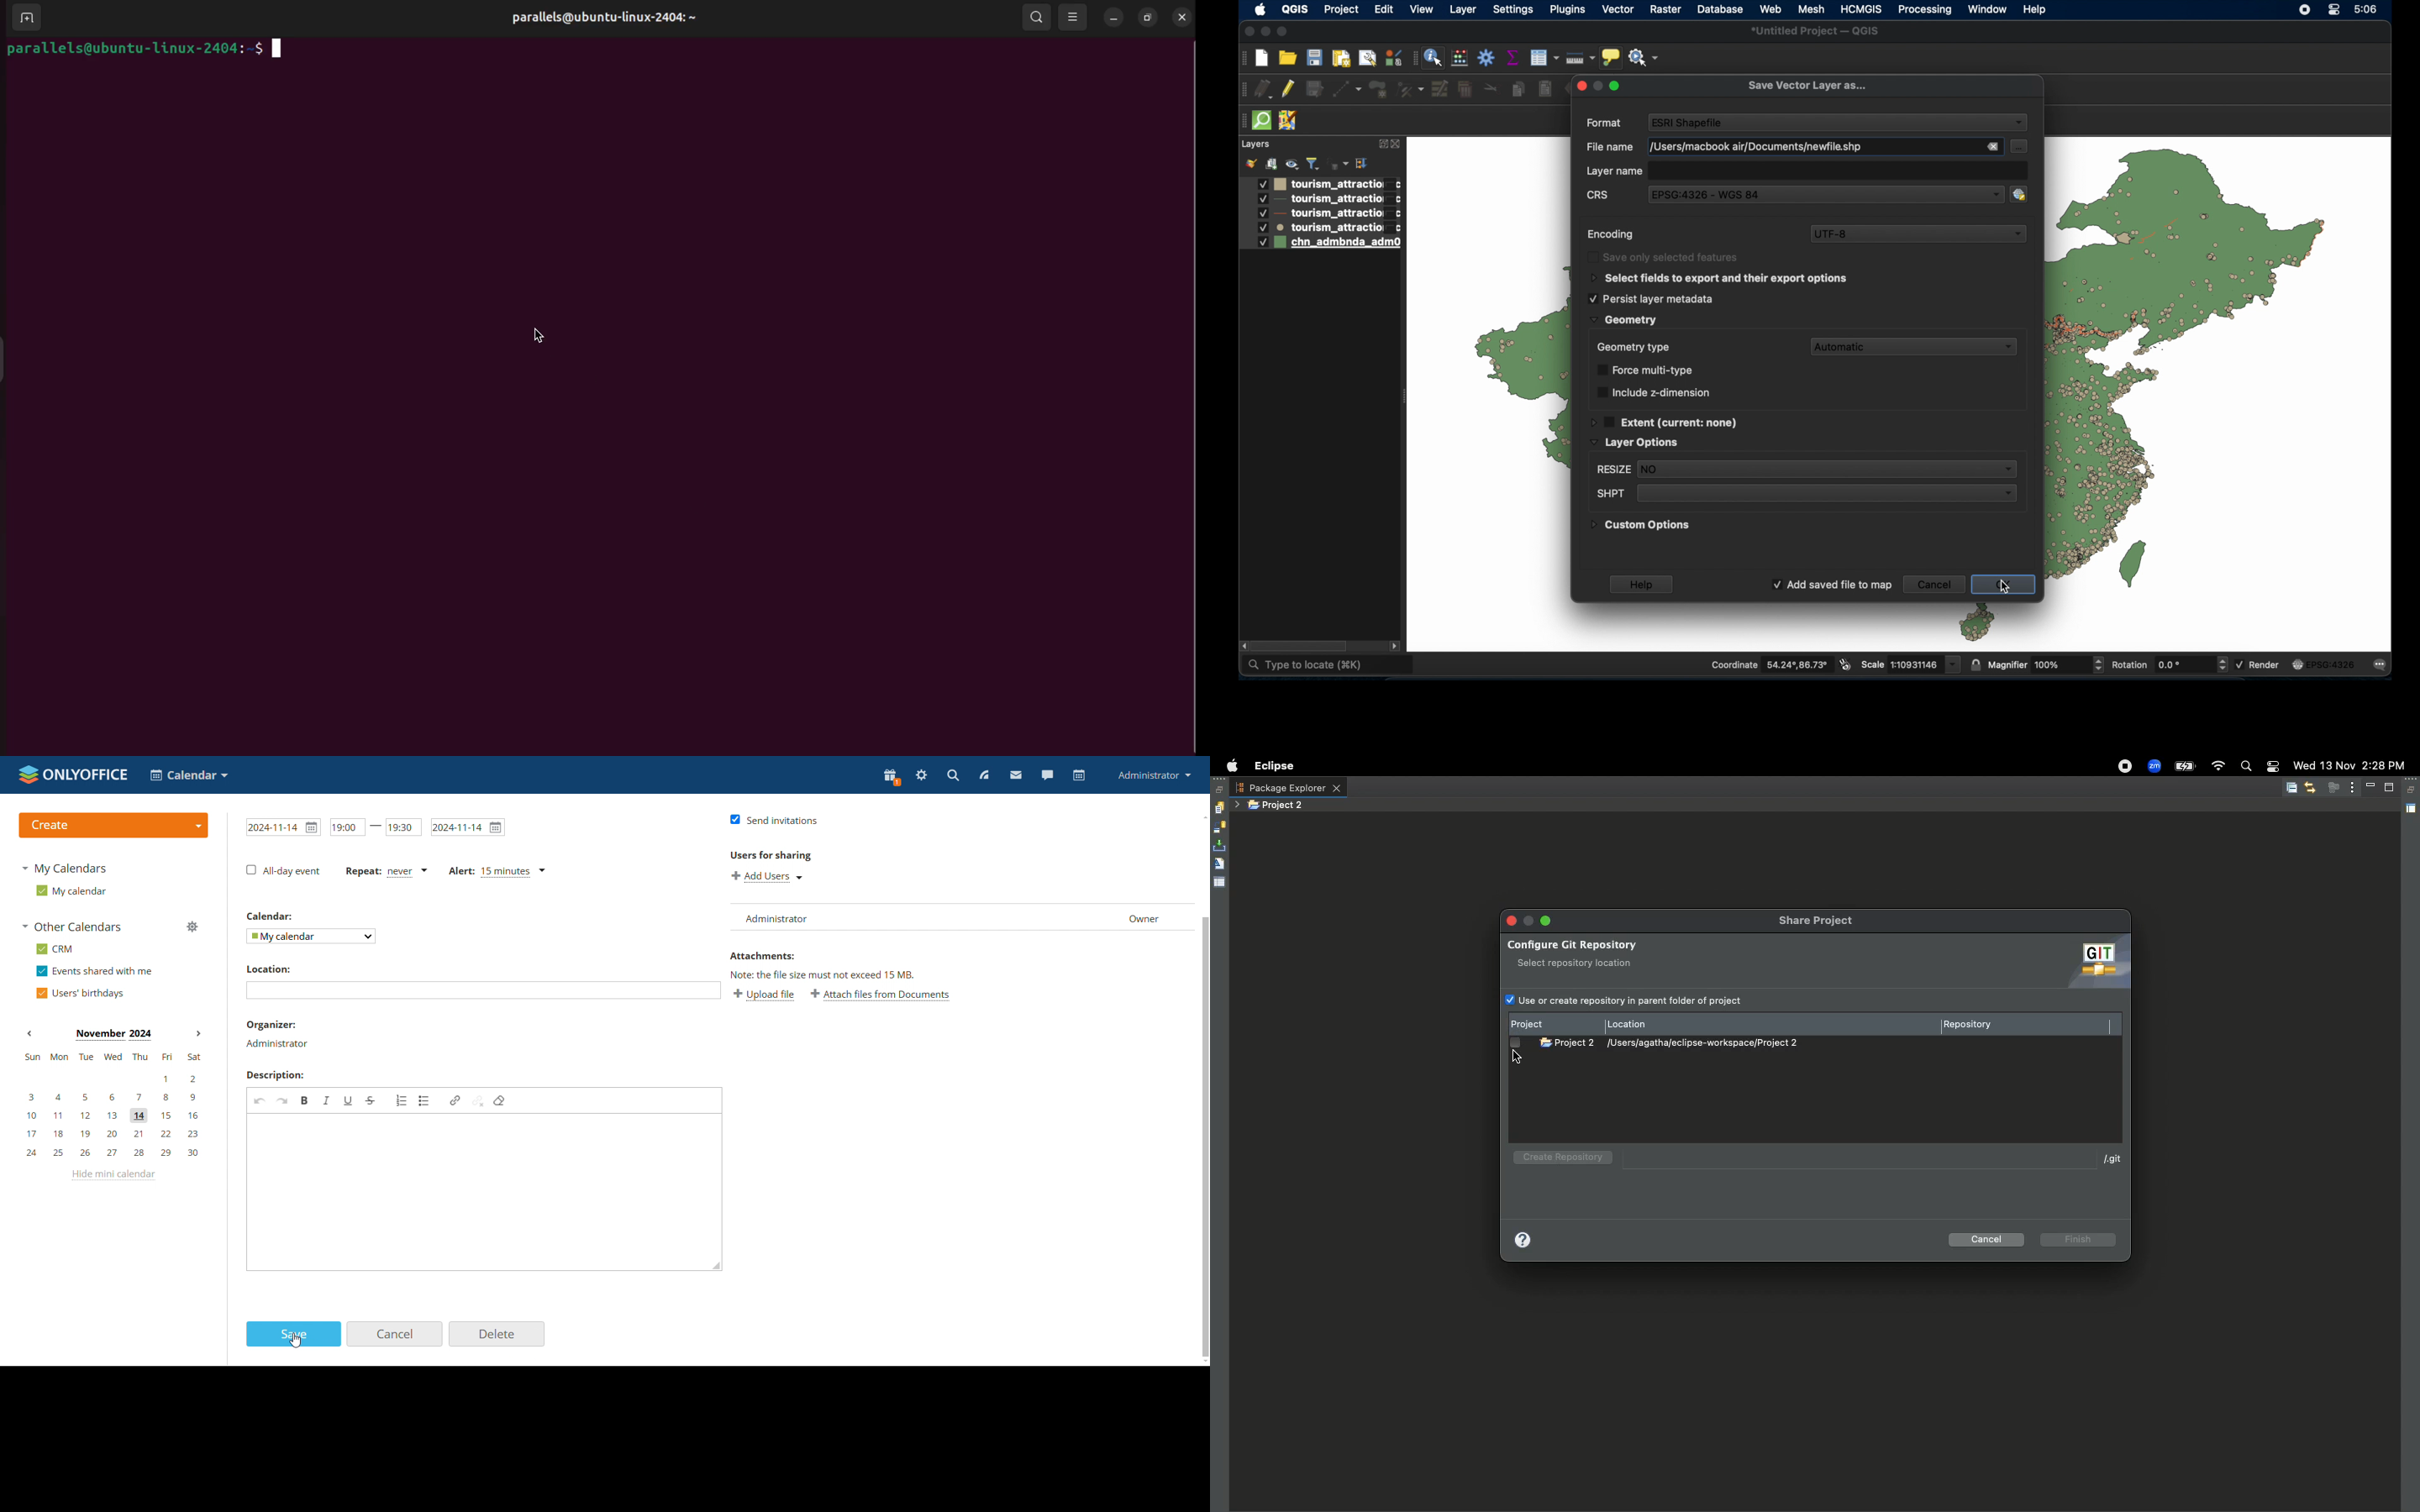 The height and width of the screenshot is (1512, 2436). What do you see at coordinates (2007, 583) in the screenshot?
I see `cursor` at bounding box center [2007, 583].